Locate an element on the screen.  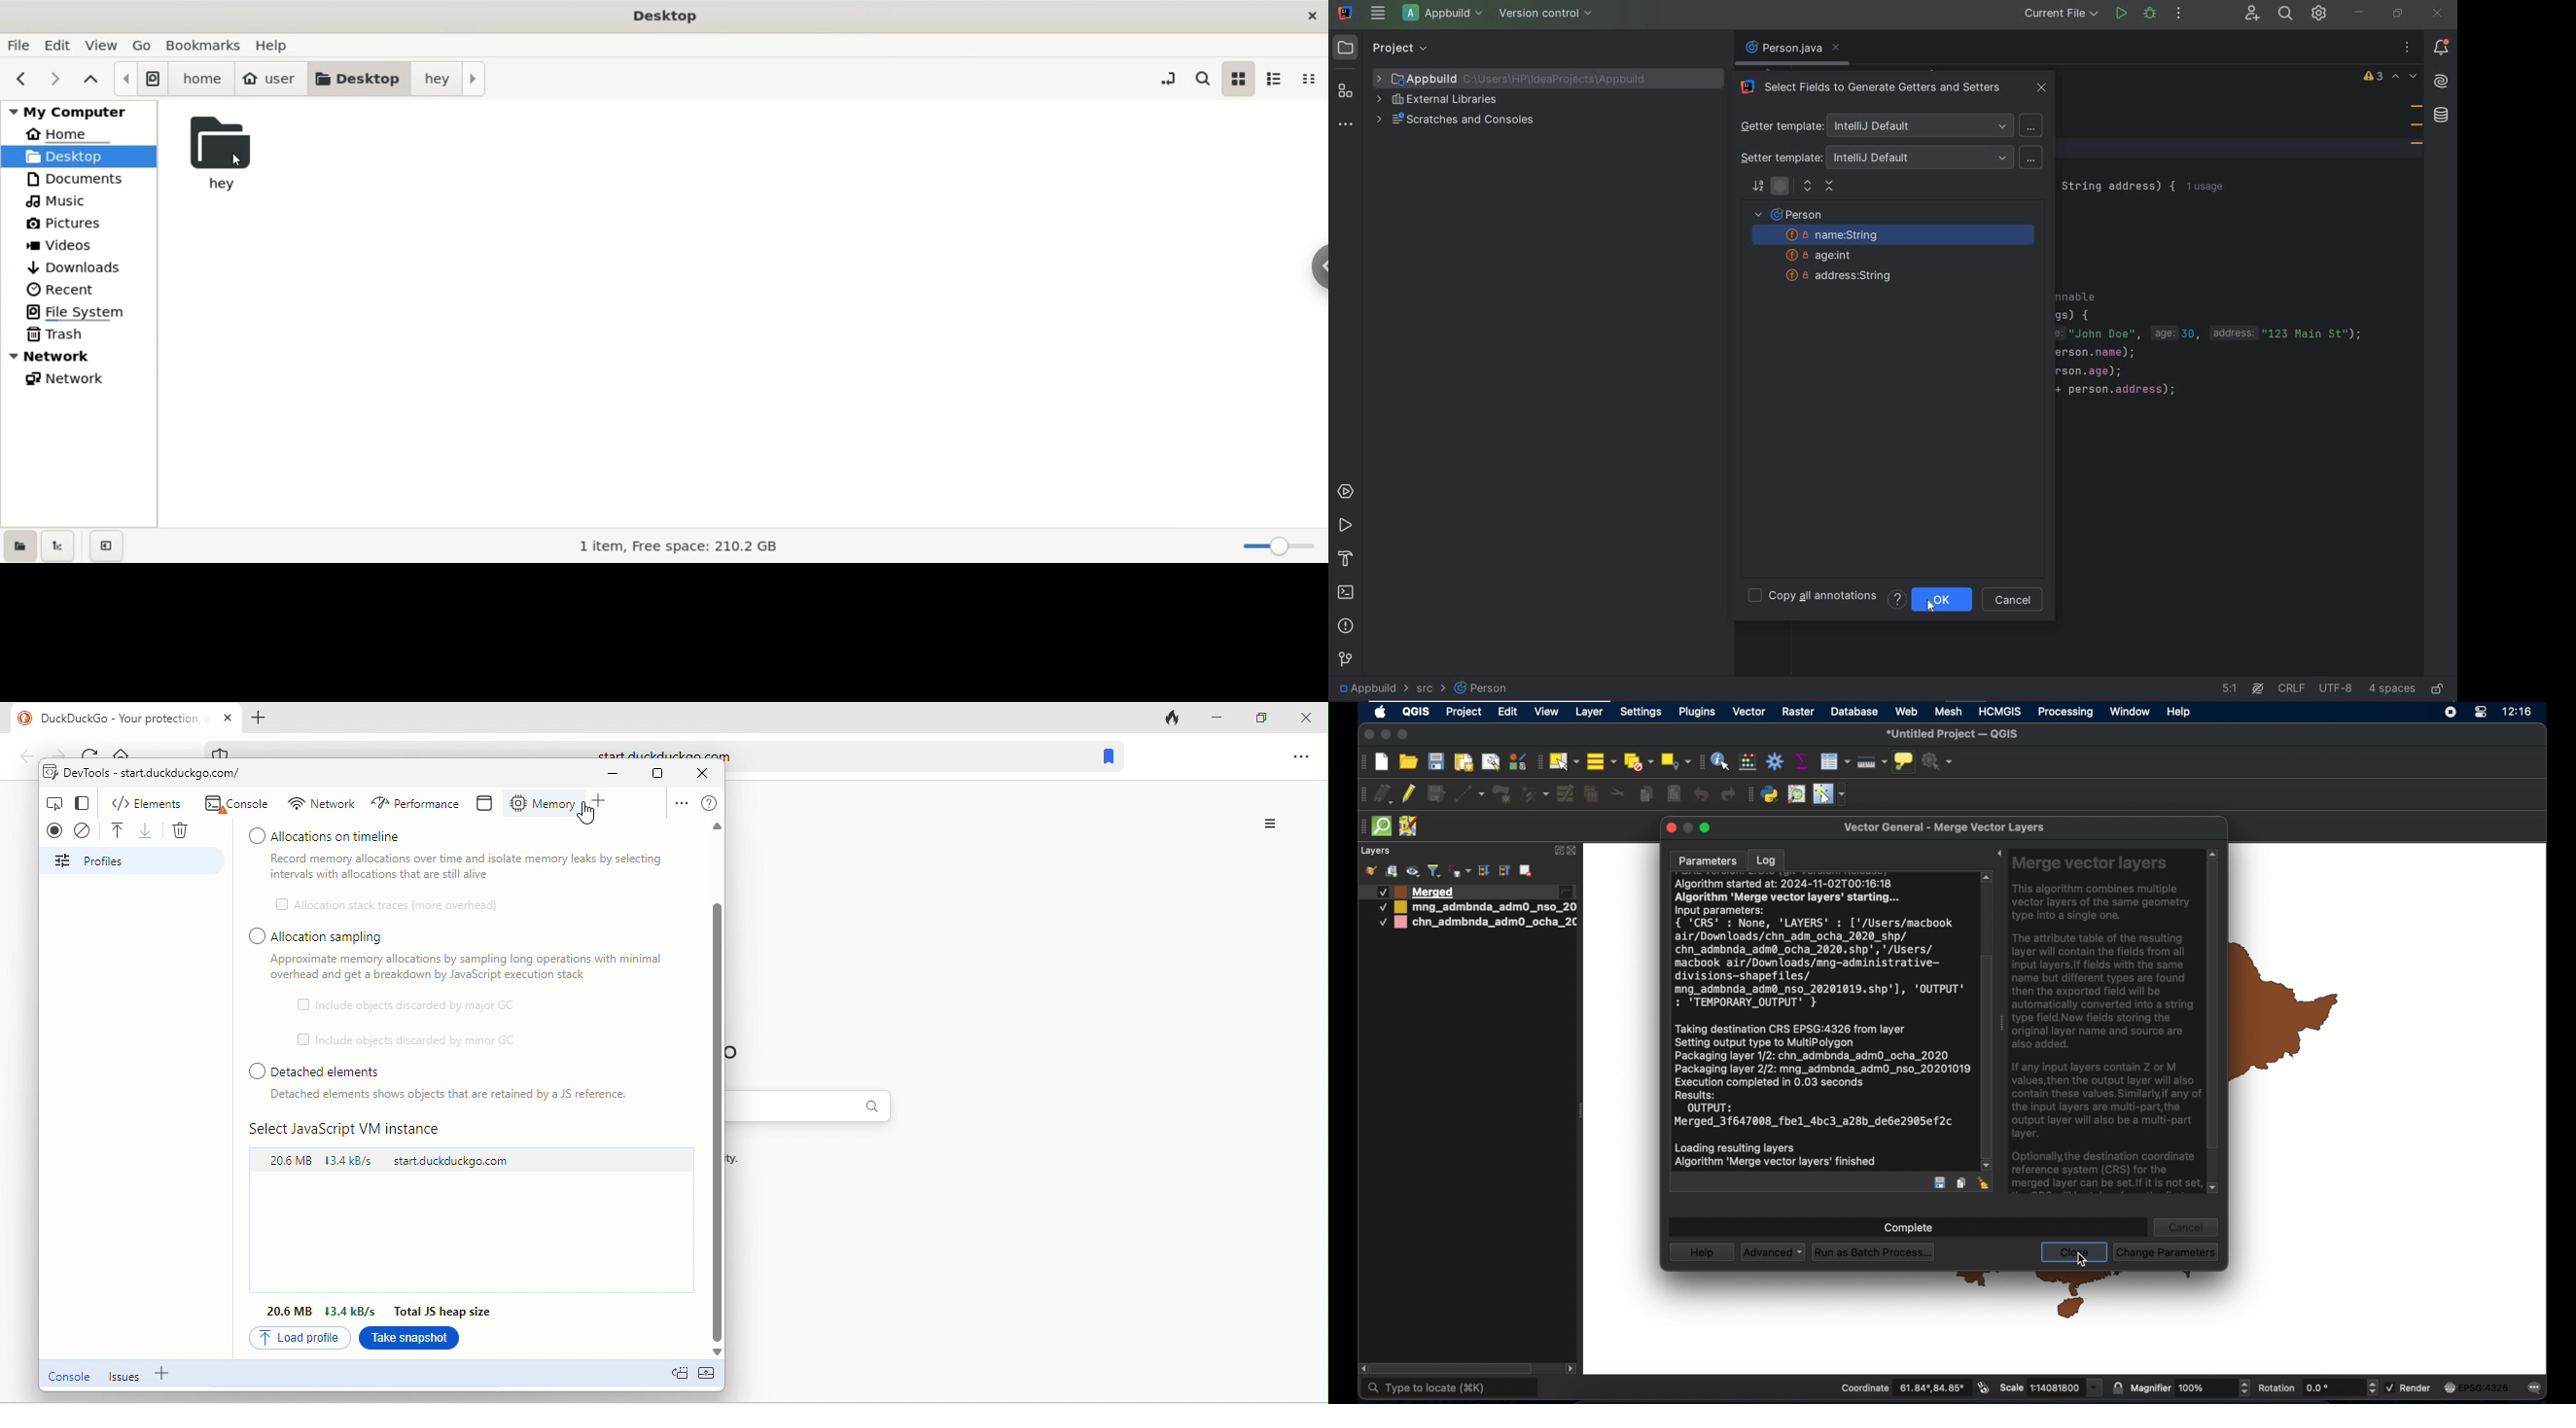
inspect is located at coordinates (57, 804).